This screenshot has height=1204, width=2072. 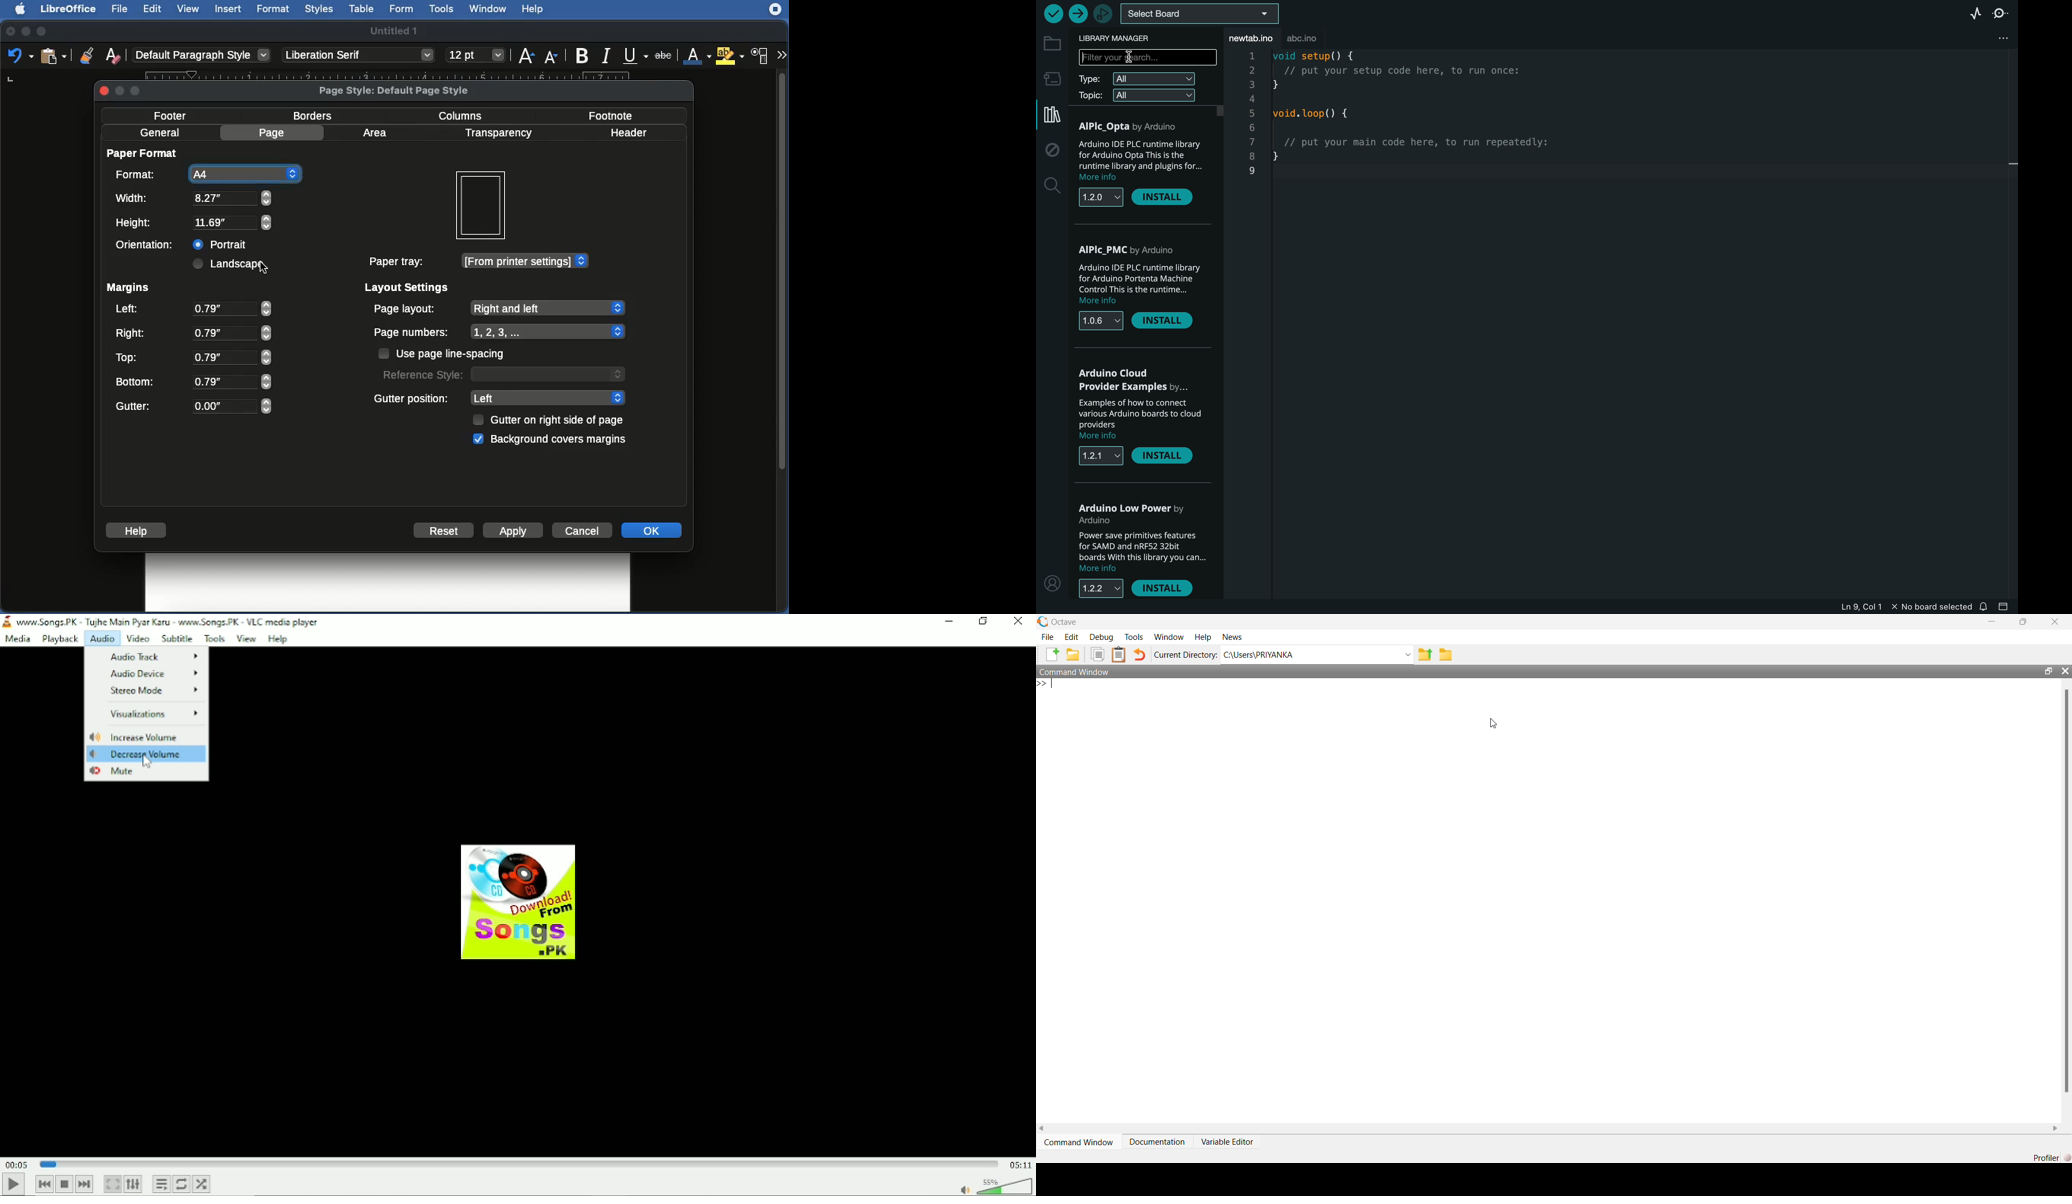 I want to click on 11.69, so click(x=233, y=222).